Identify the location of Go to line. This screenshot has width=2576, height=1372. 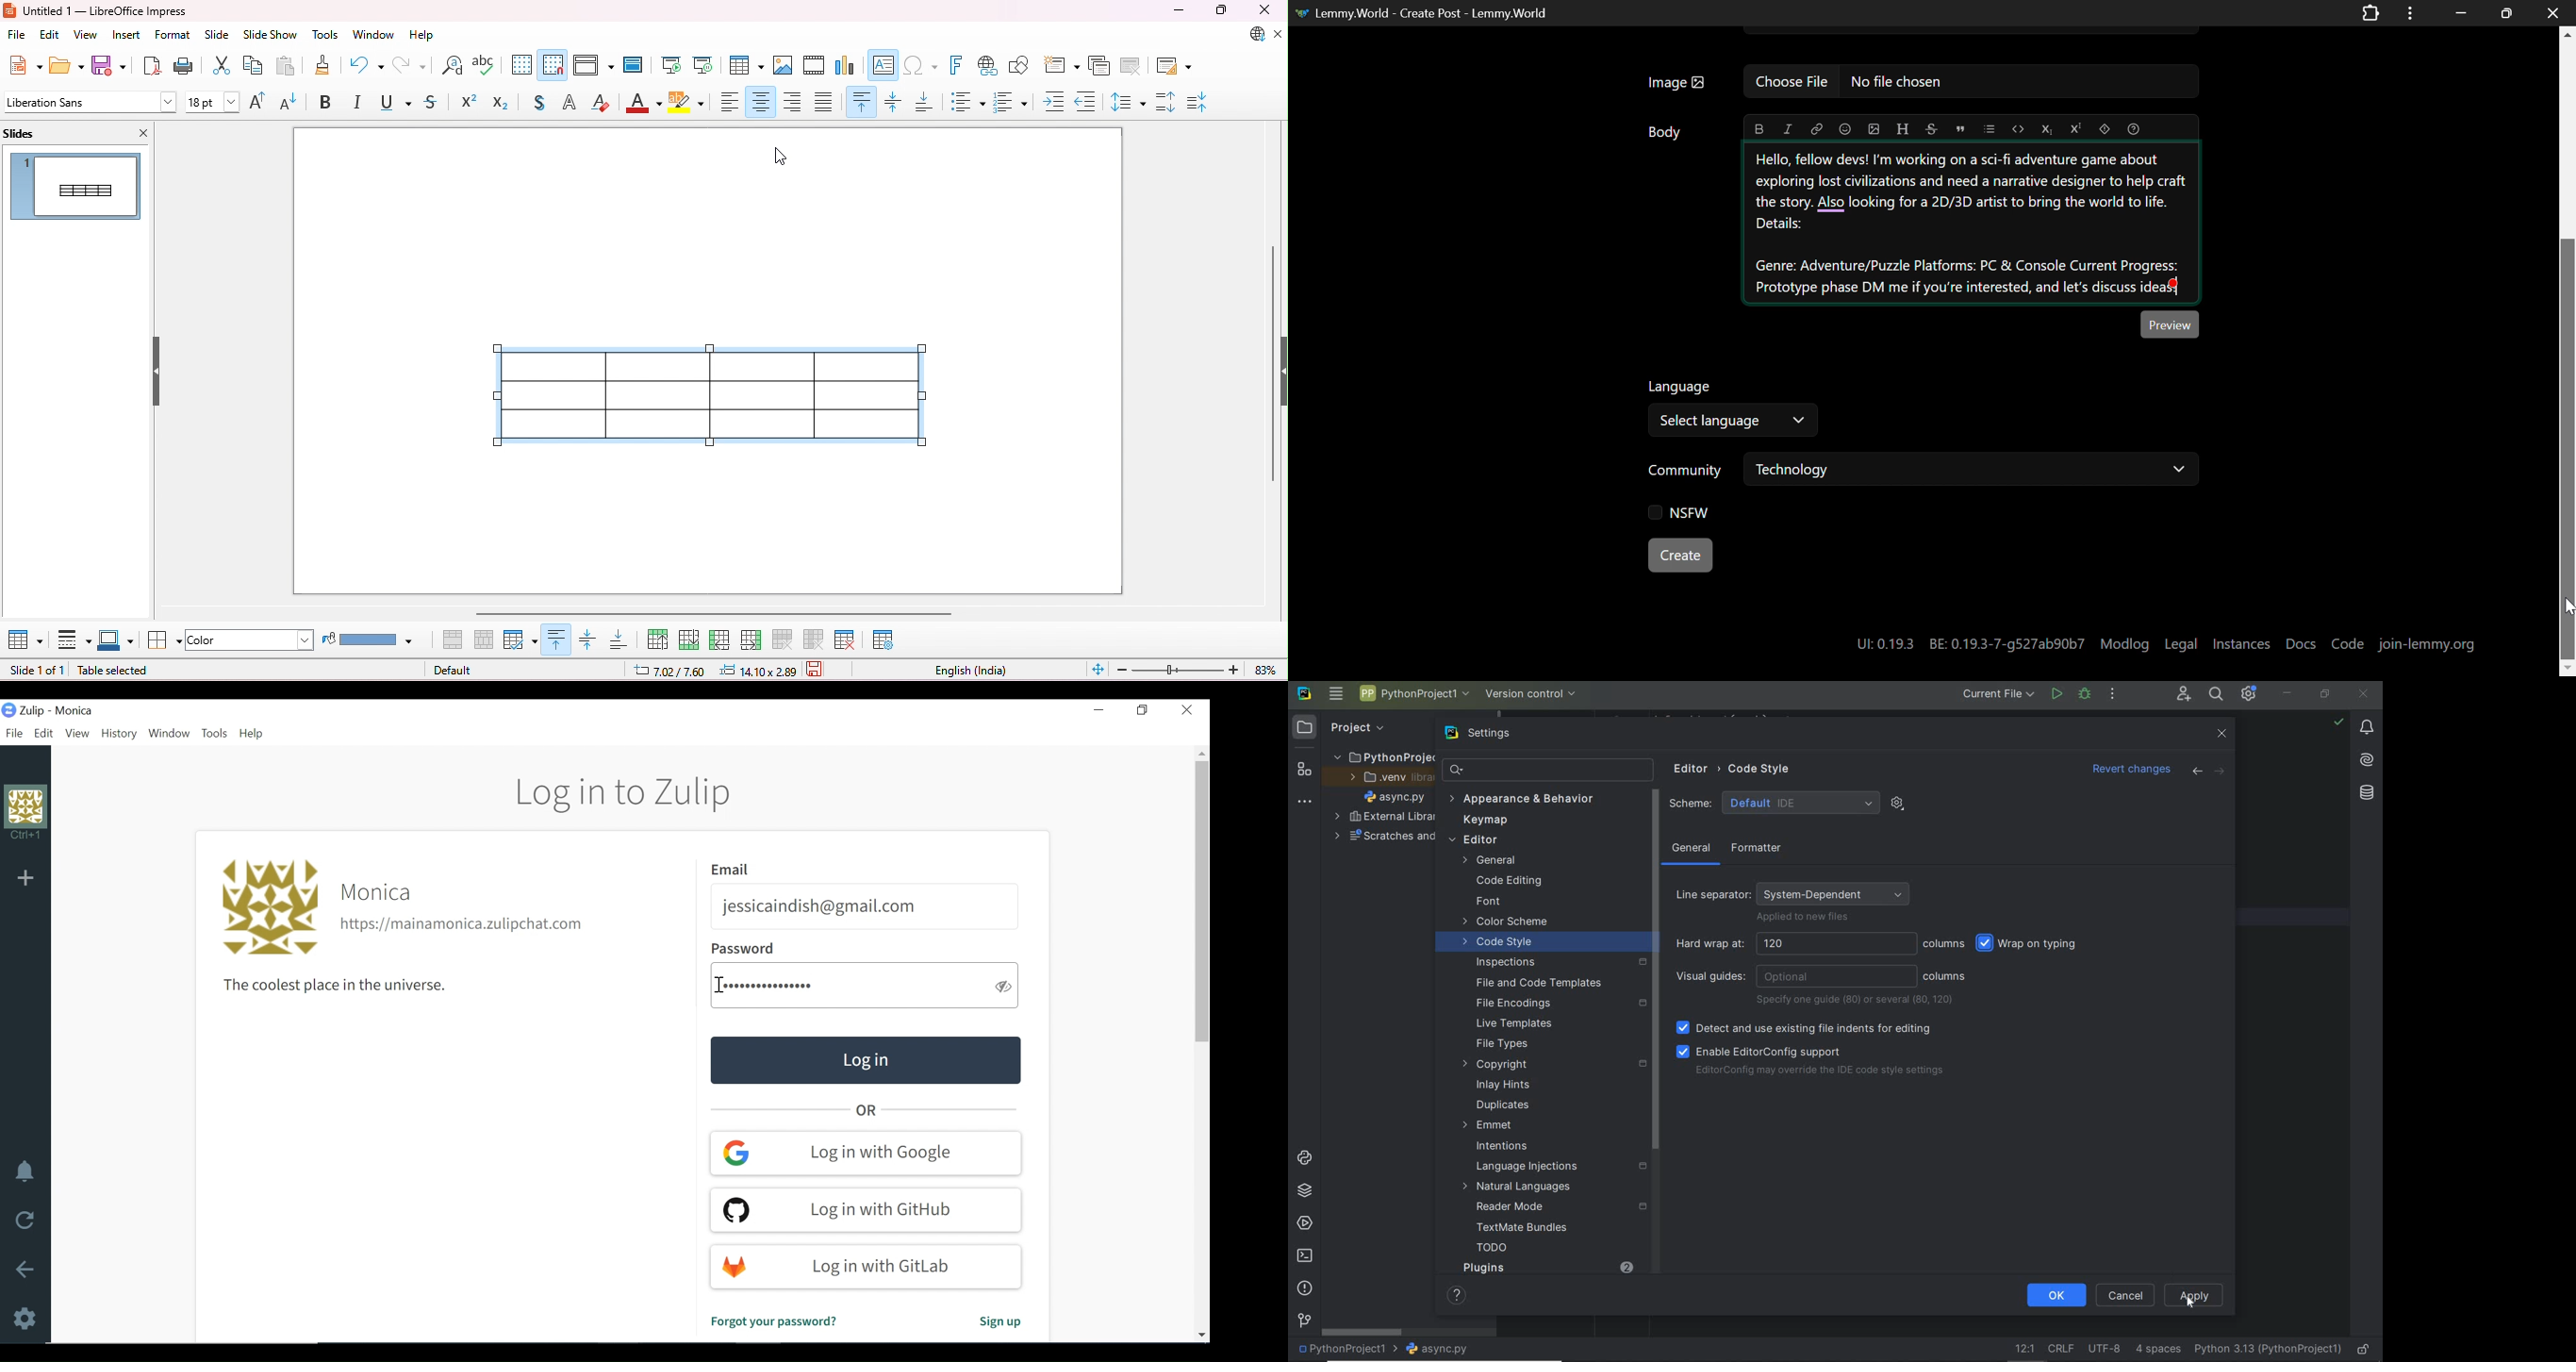
(2022, 1348).